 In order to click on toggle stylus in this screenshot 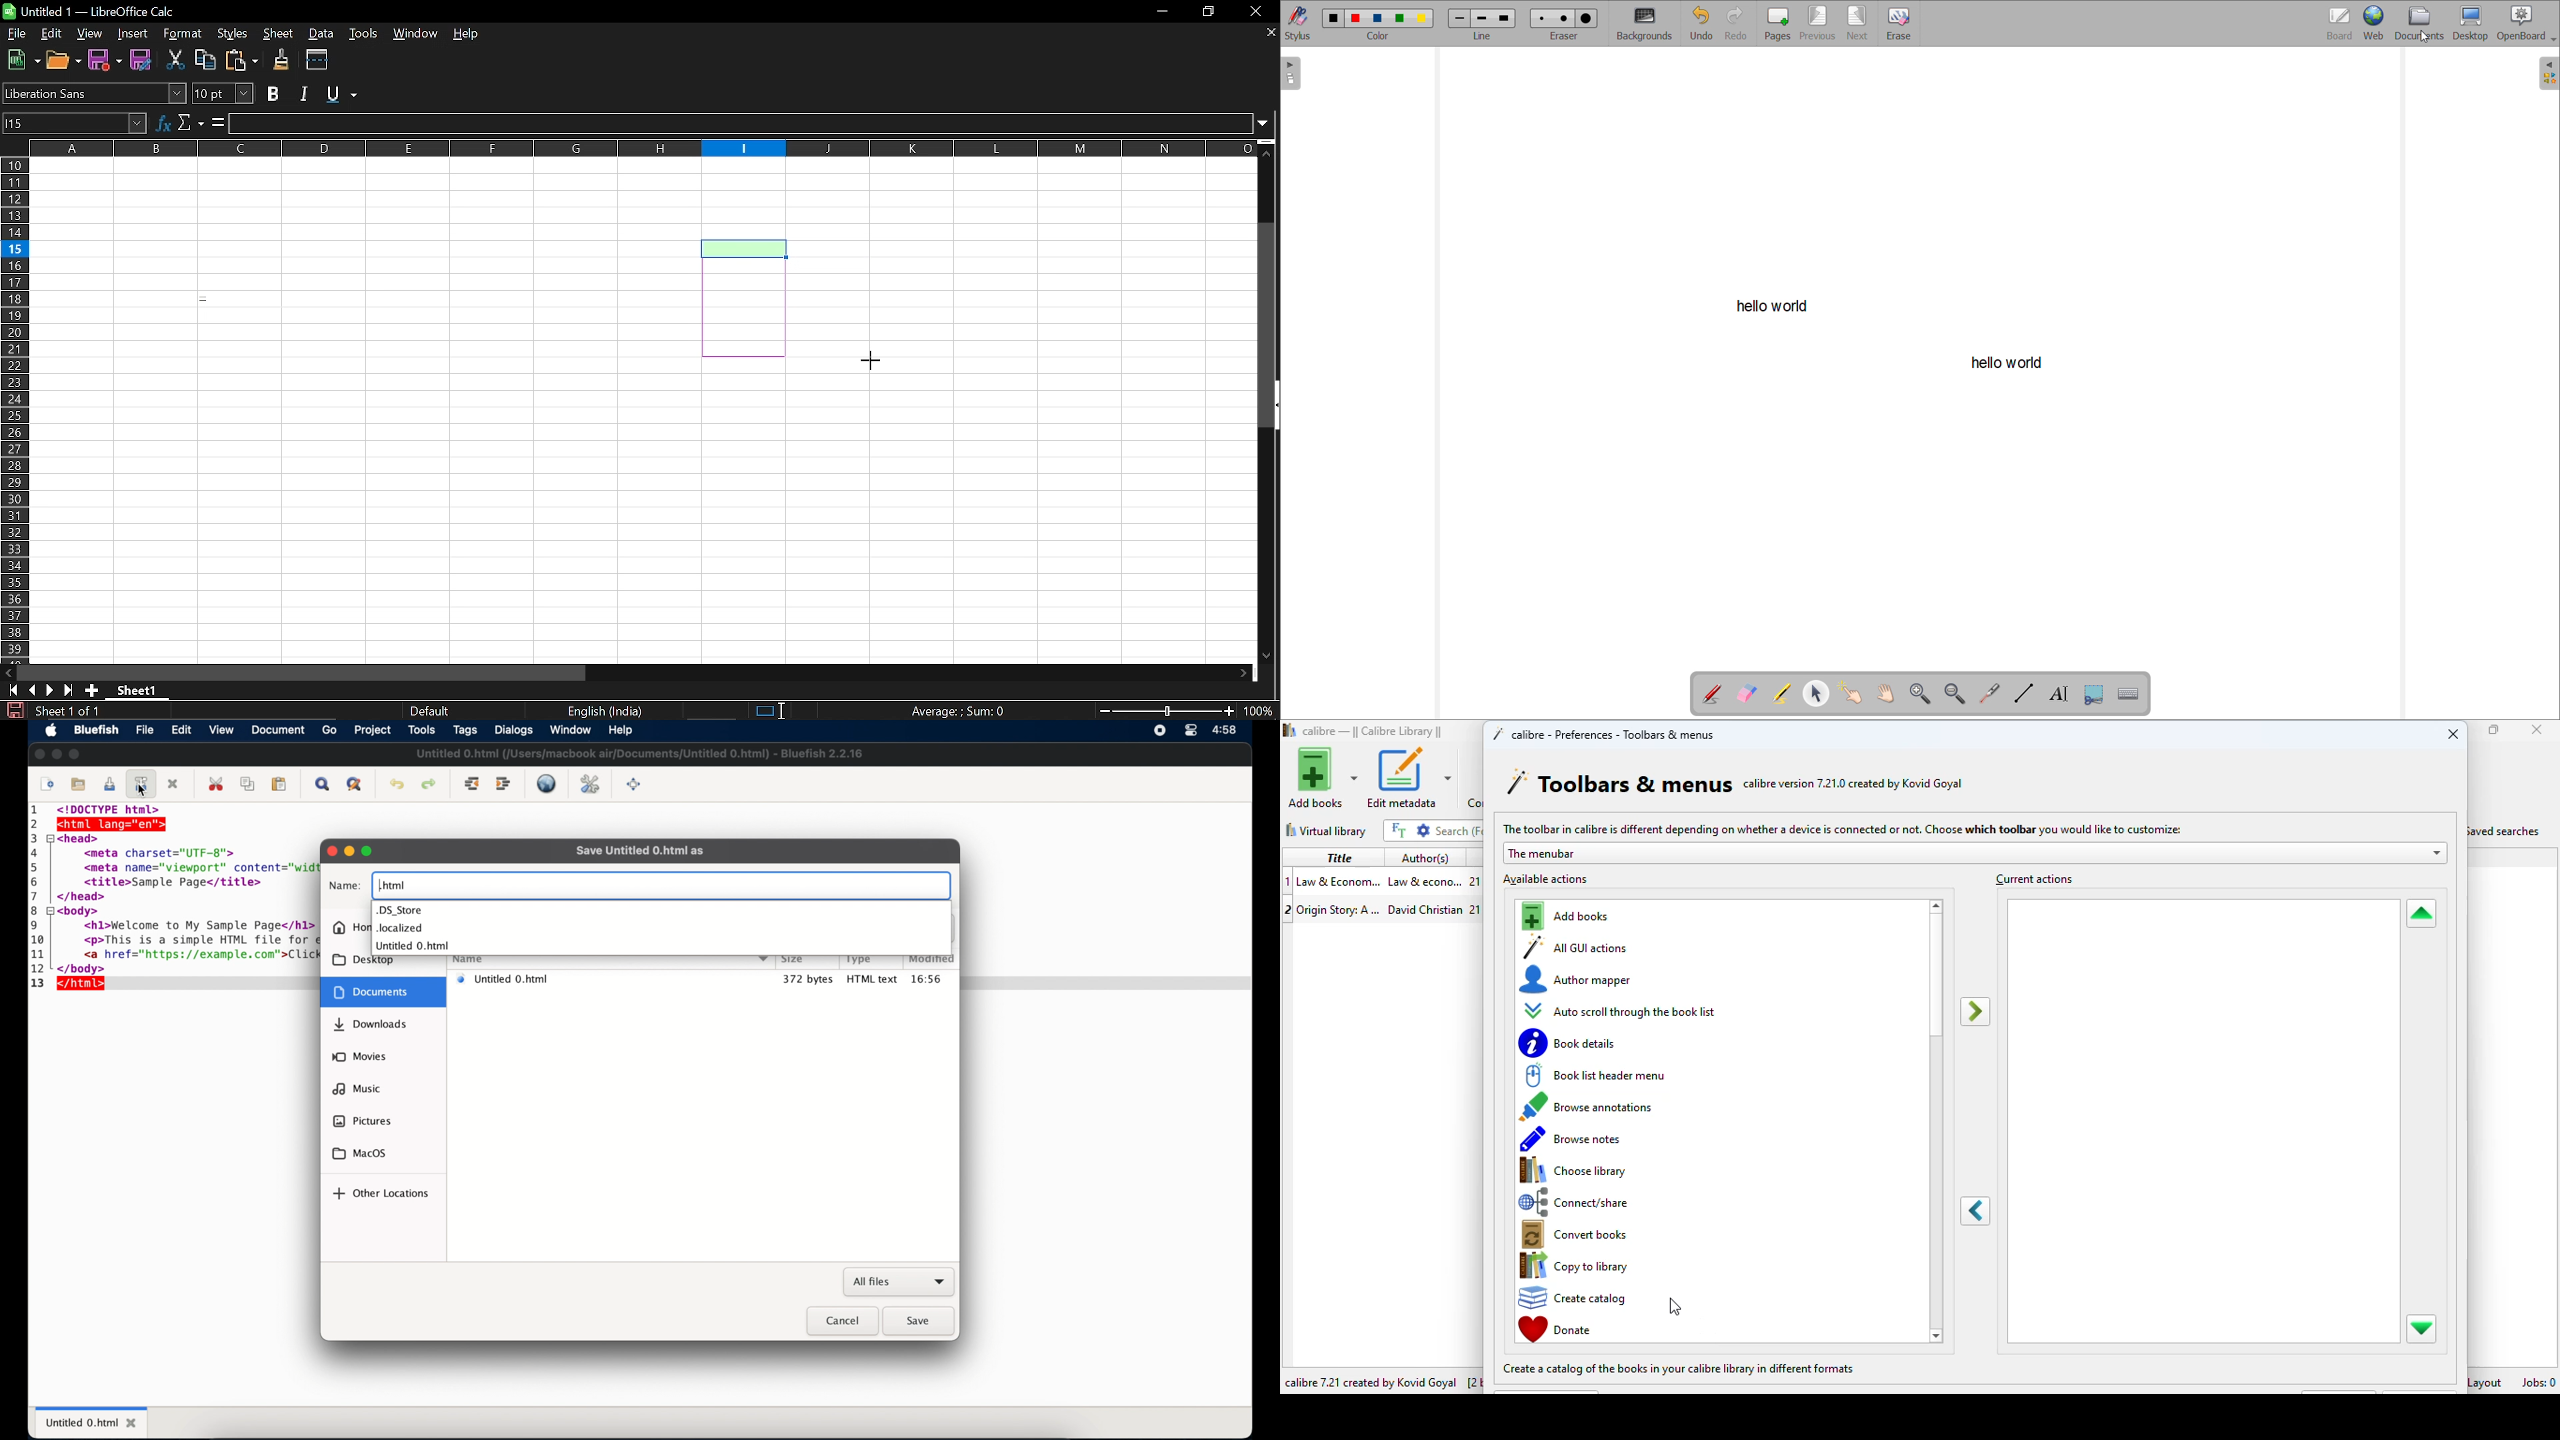, I will do `click(1298, 23)`.